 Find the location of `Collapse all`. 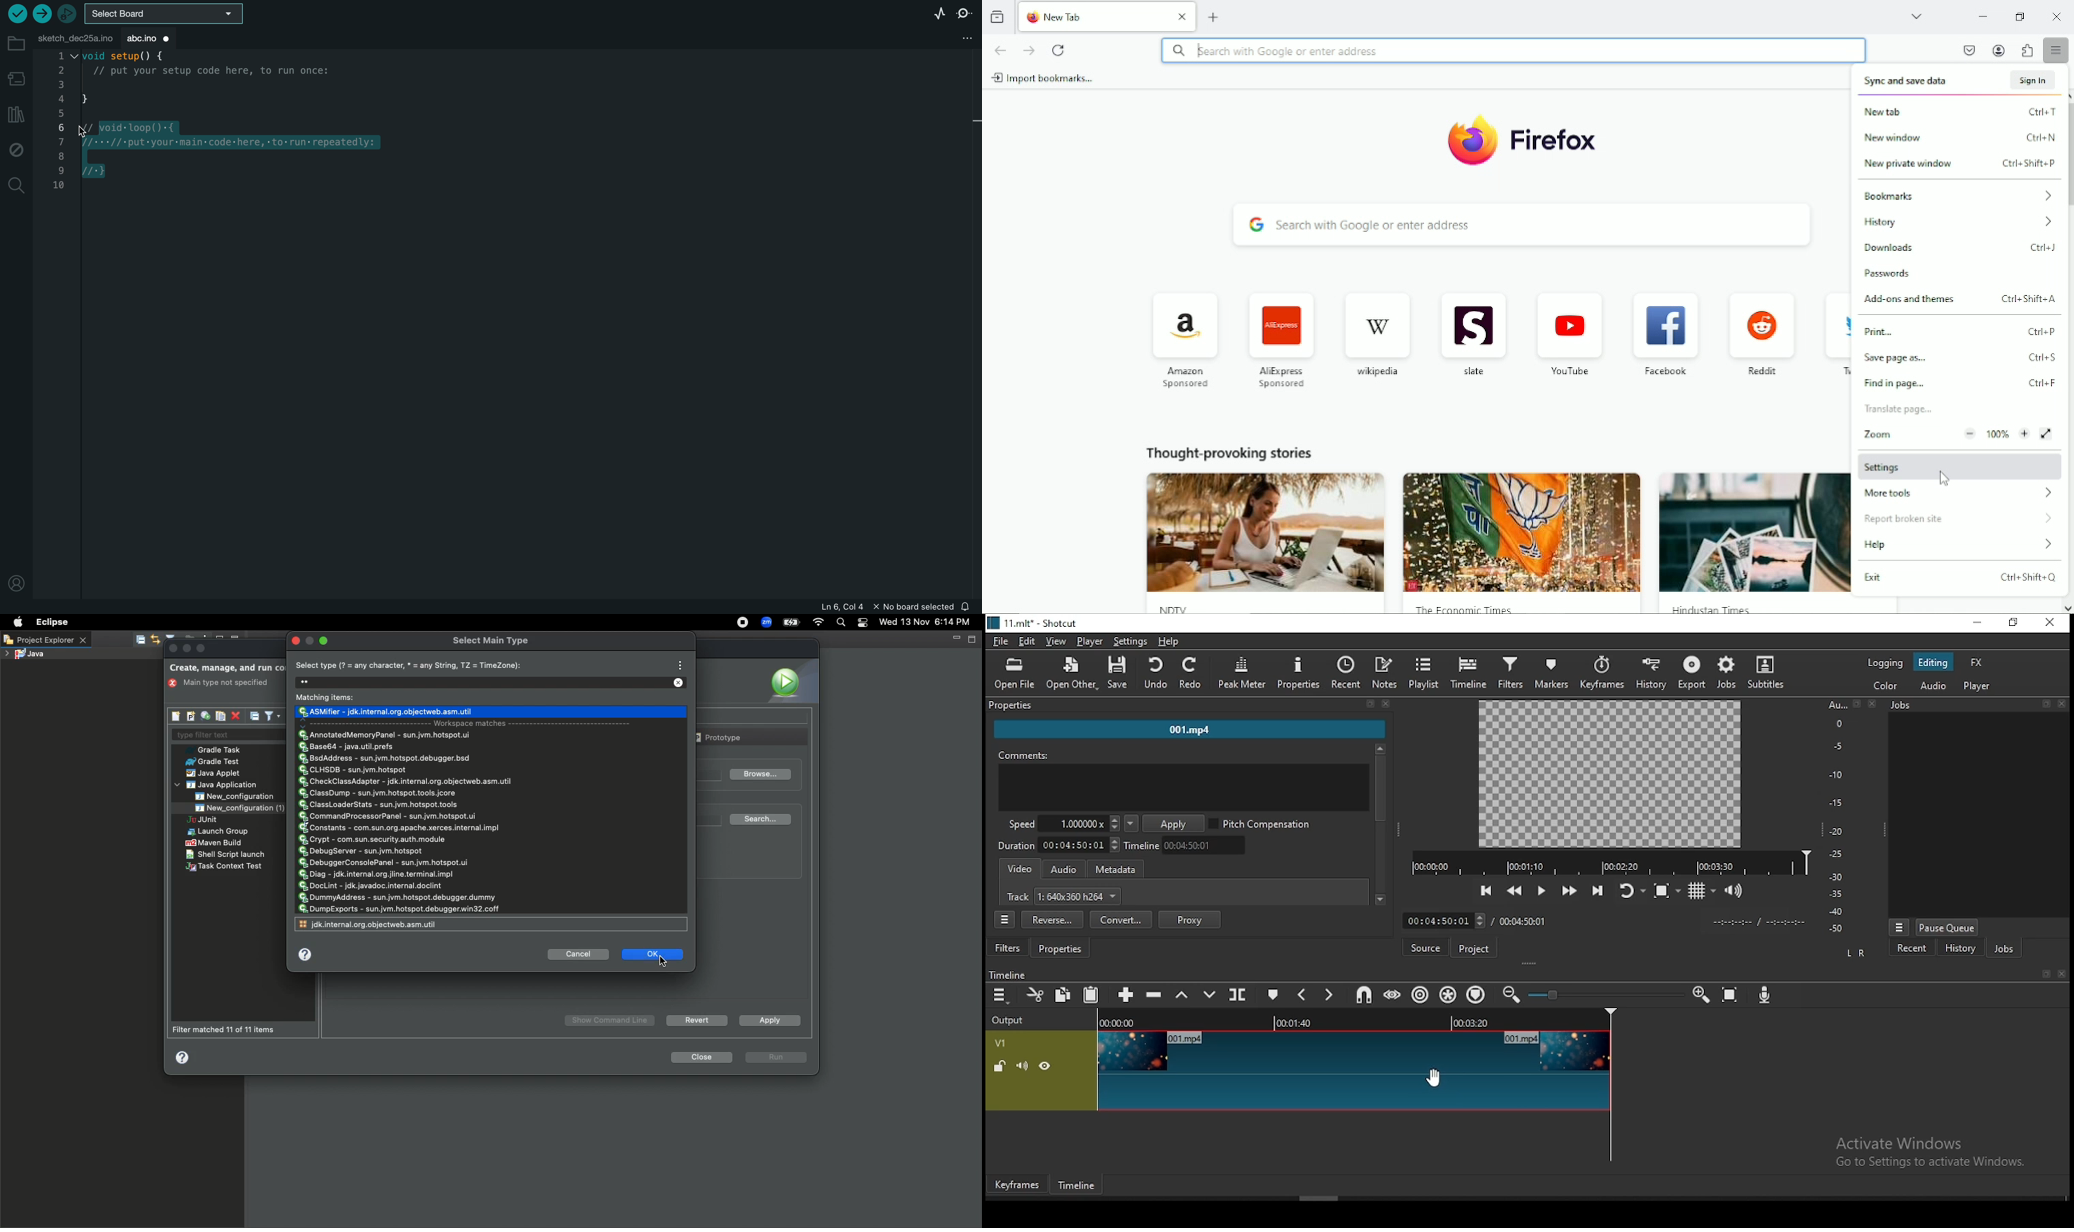

Collapse all is located at coordinates (255, 716).